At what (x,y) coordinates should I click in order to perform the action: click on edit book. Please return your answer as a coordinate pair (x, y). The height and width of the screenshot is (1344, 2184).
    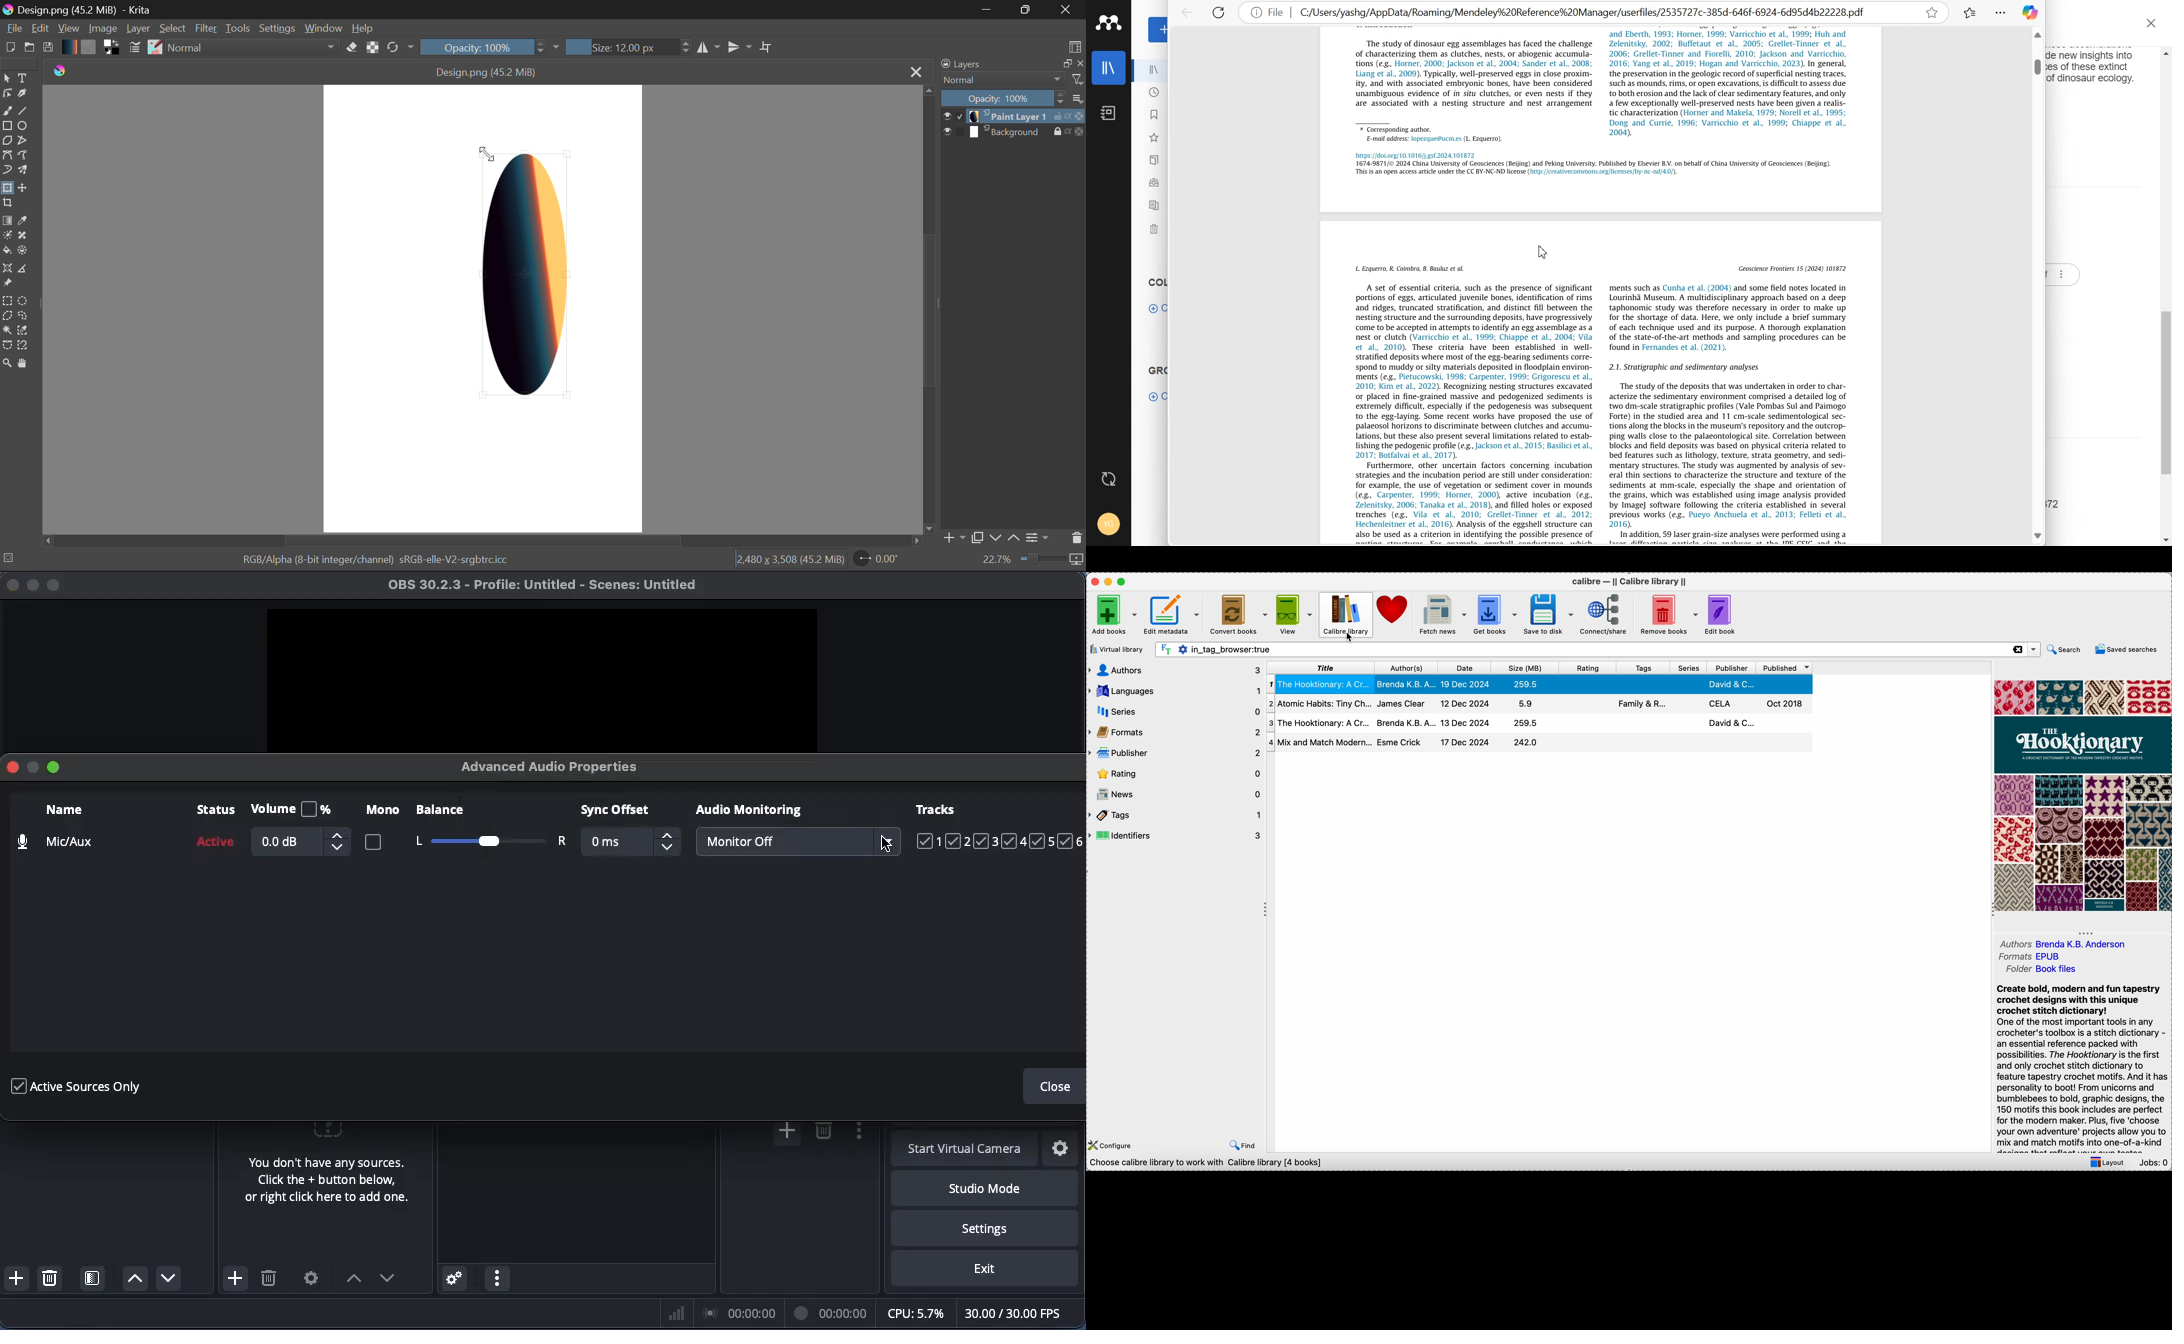
    Looking at the image, I should click on (1724, 614).